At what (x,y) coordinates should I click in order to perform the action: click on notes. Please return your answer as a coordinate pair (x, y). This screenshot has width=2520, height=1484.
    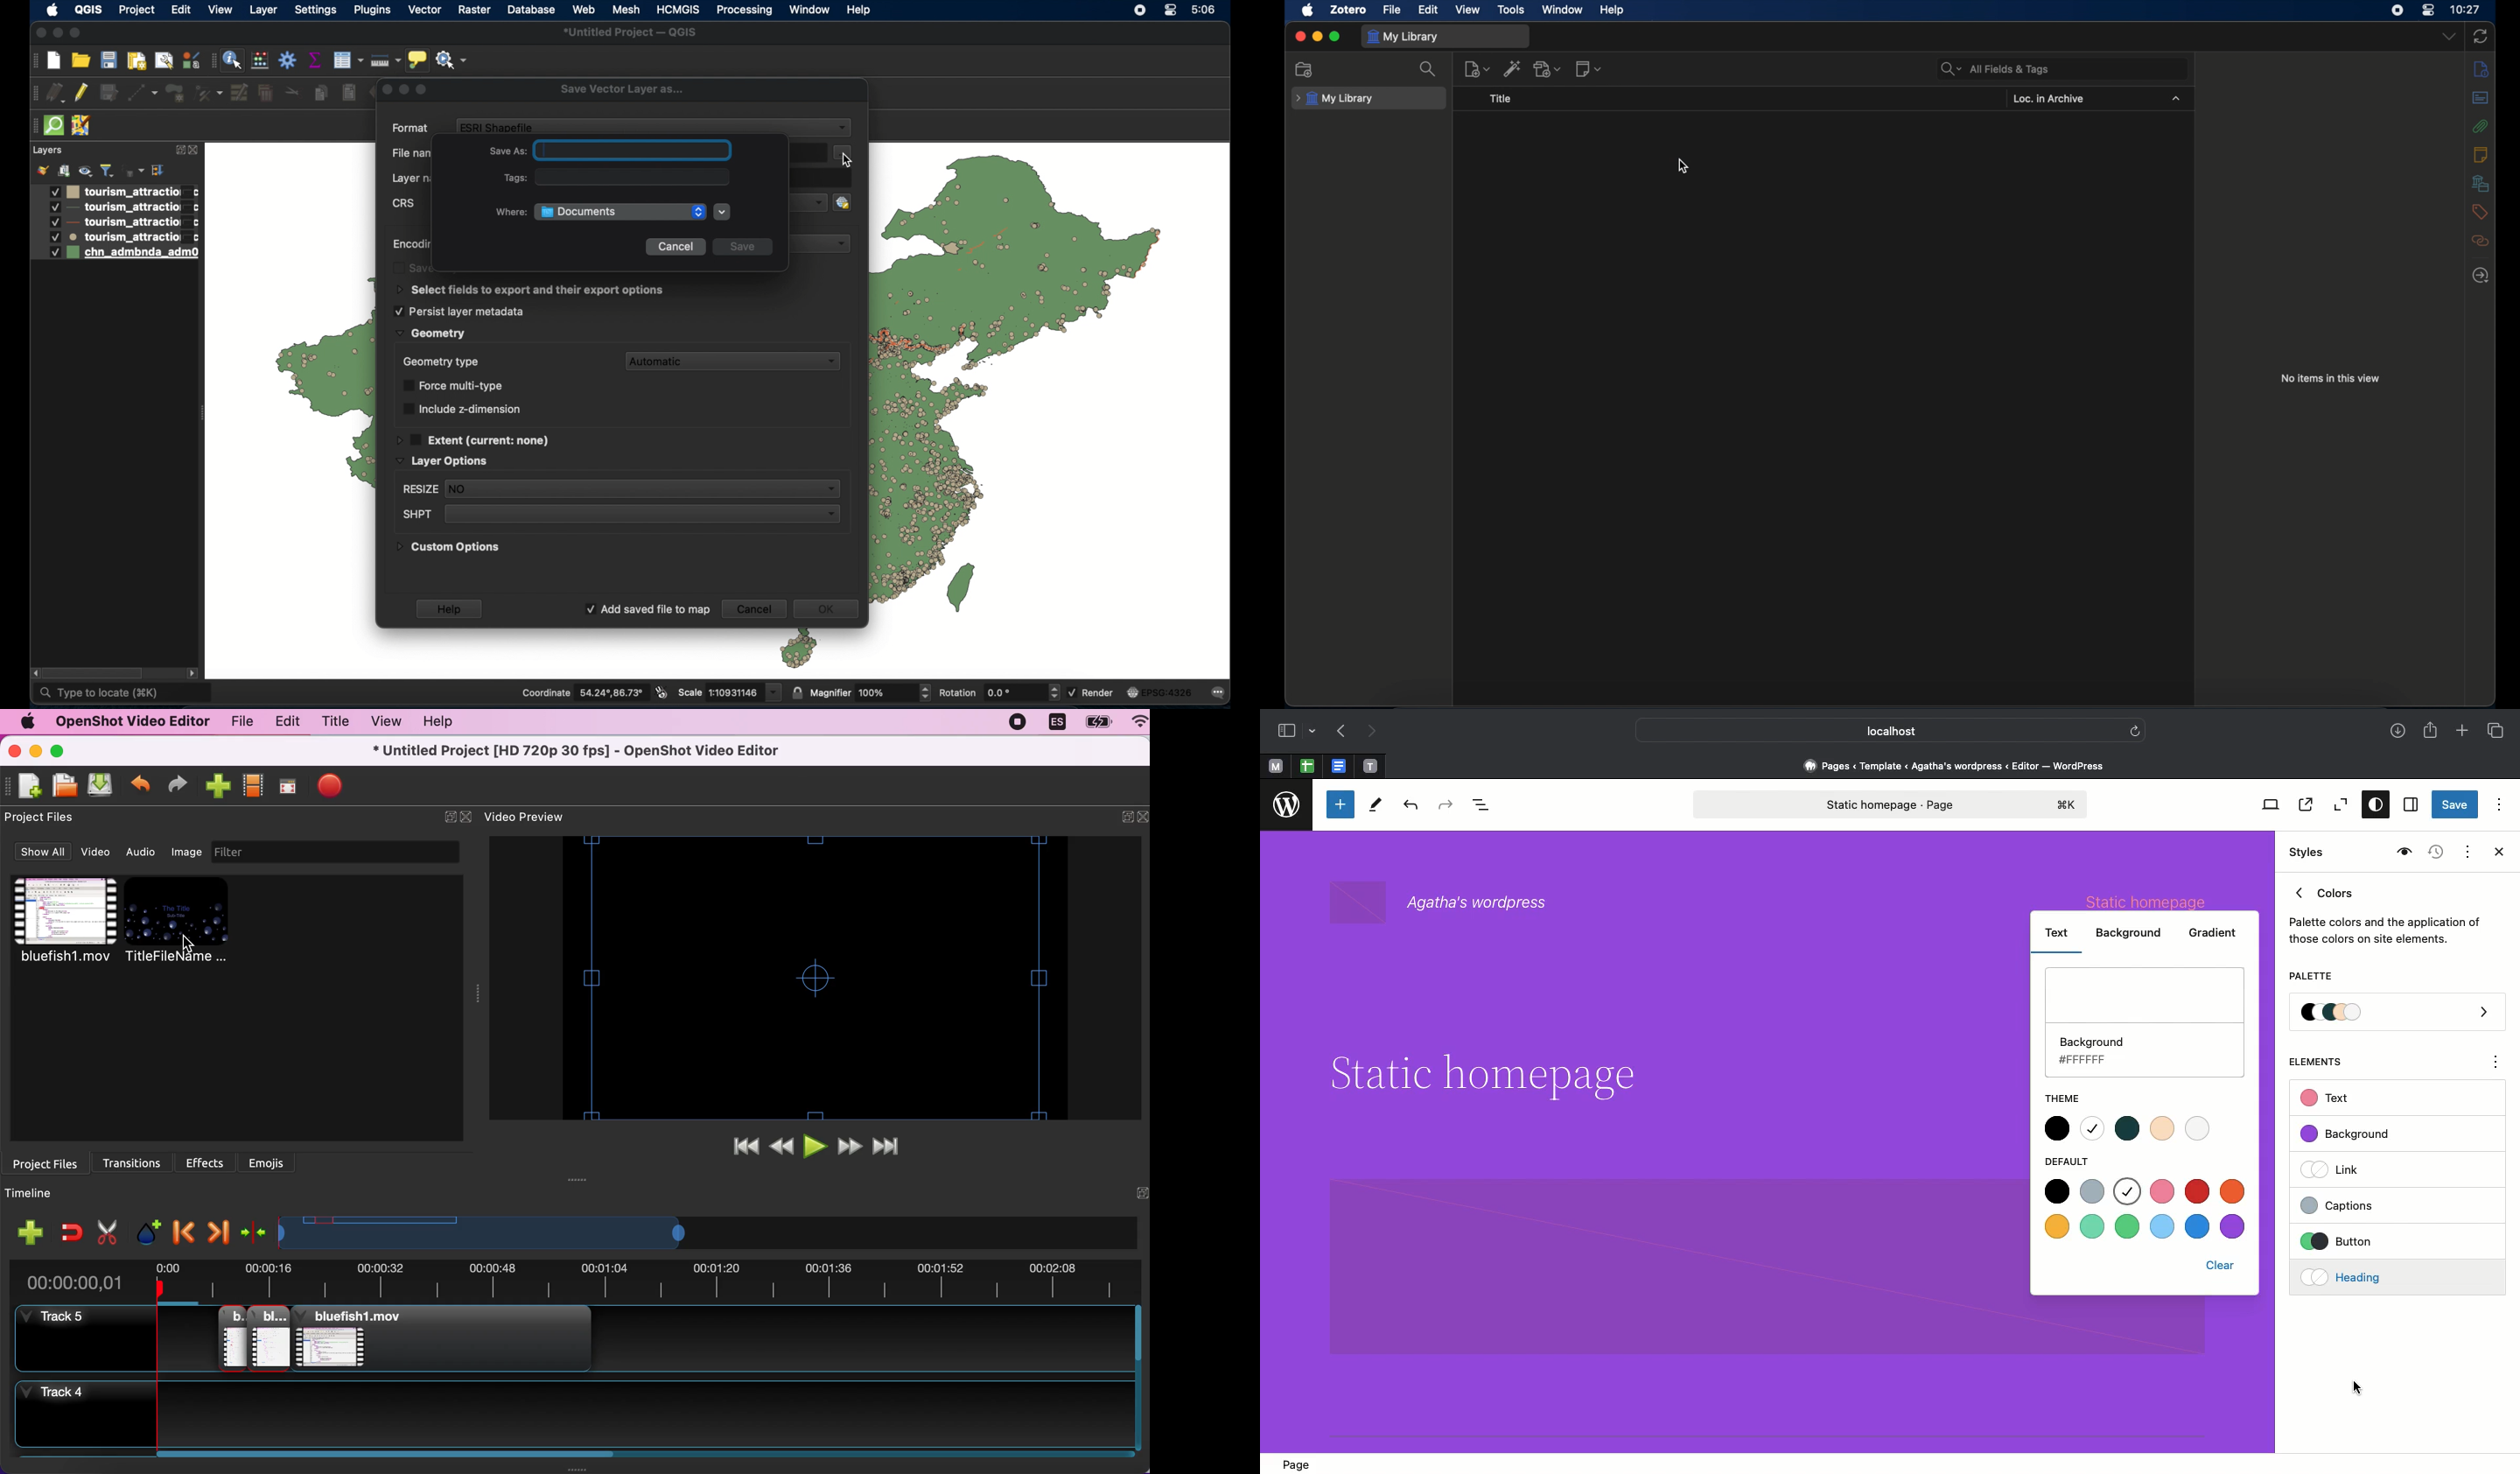
    Looking at the image, I should click on (2480, 154).